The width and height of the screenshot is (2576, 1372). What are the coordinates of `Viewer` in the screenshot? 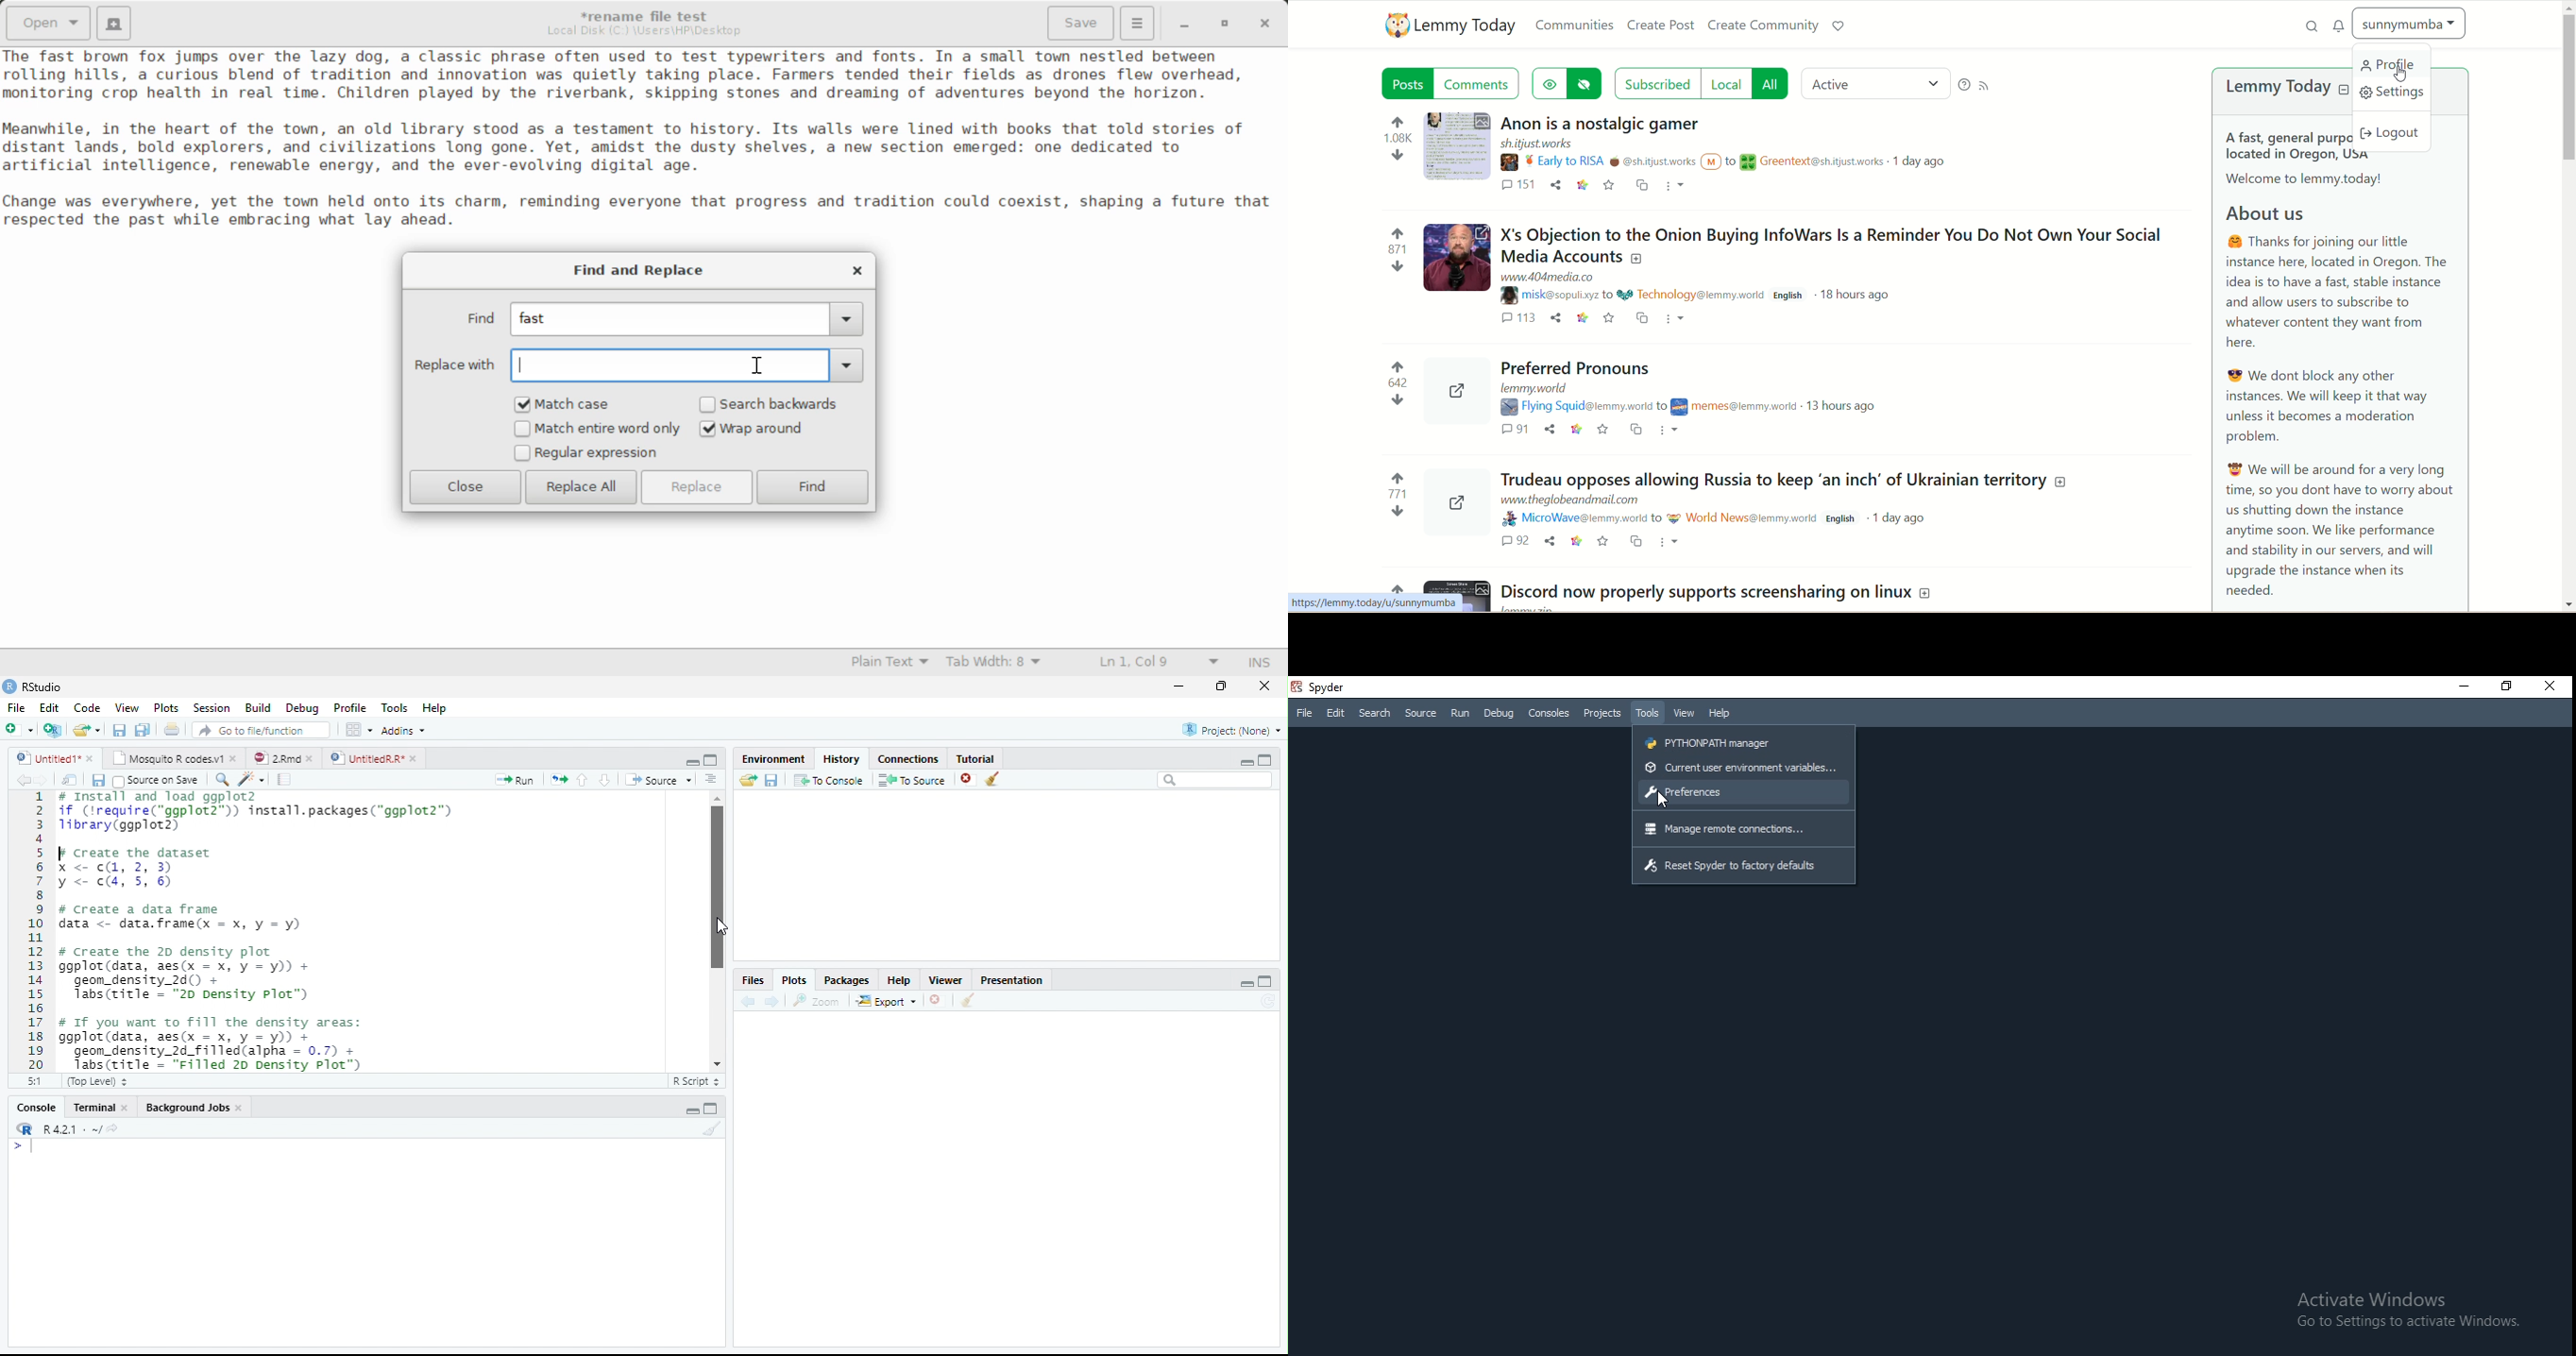 It's located at (944, 980).